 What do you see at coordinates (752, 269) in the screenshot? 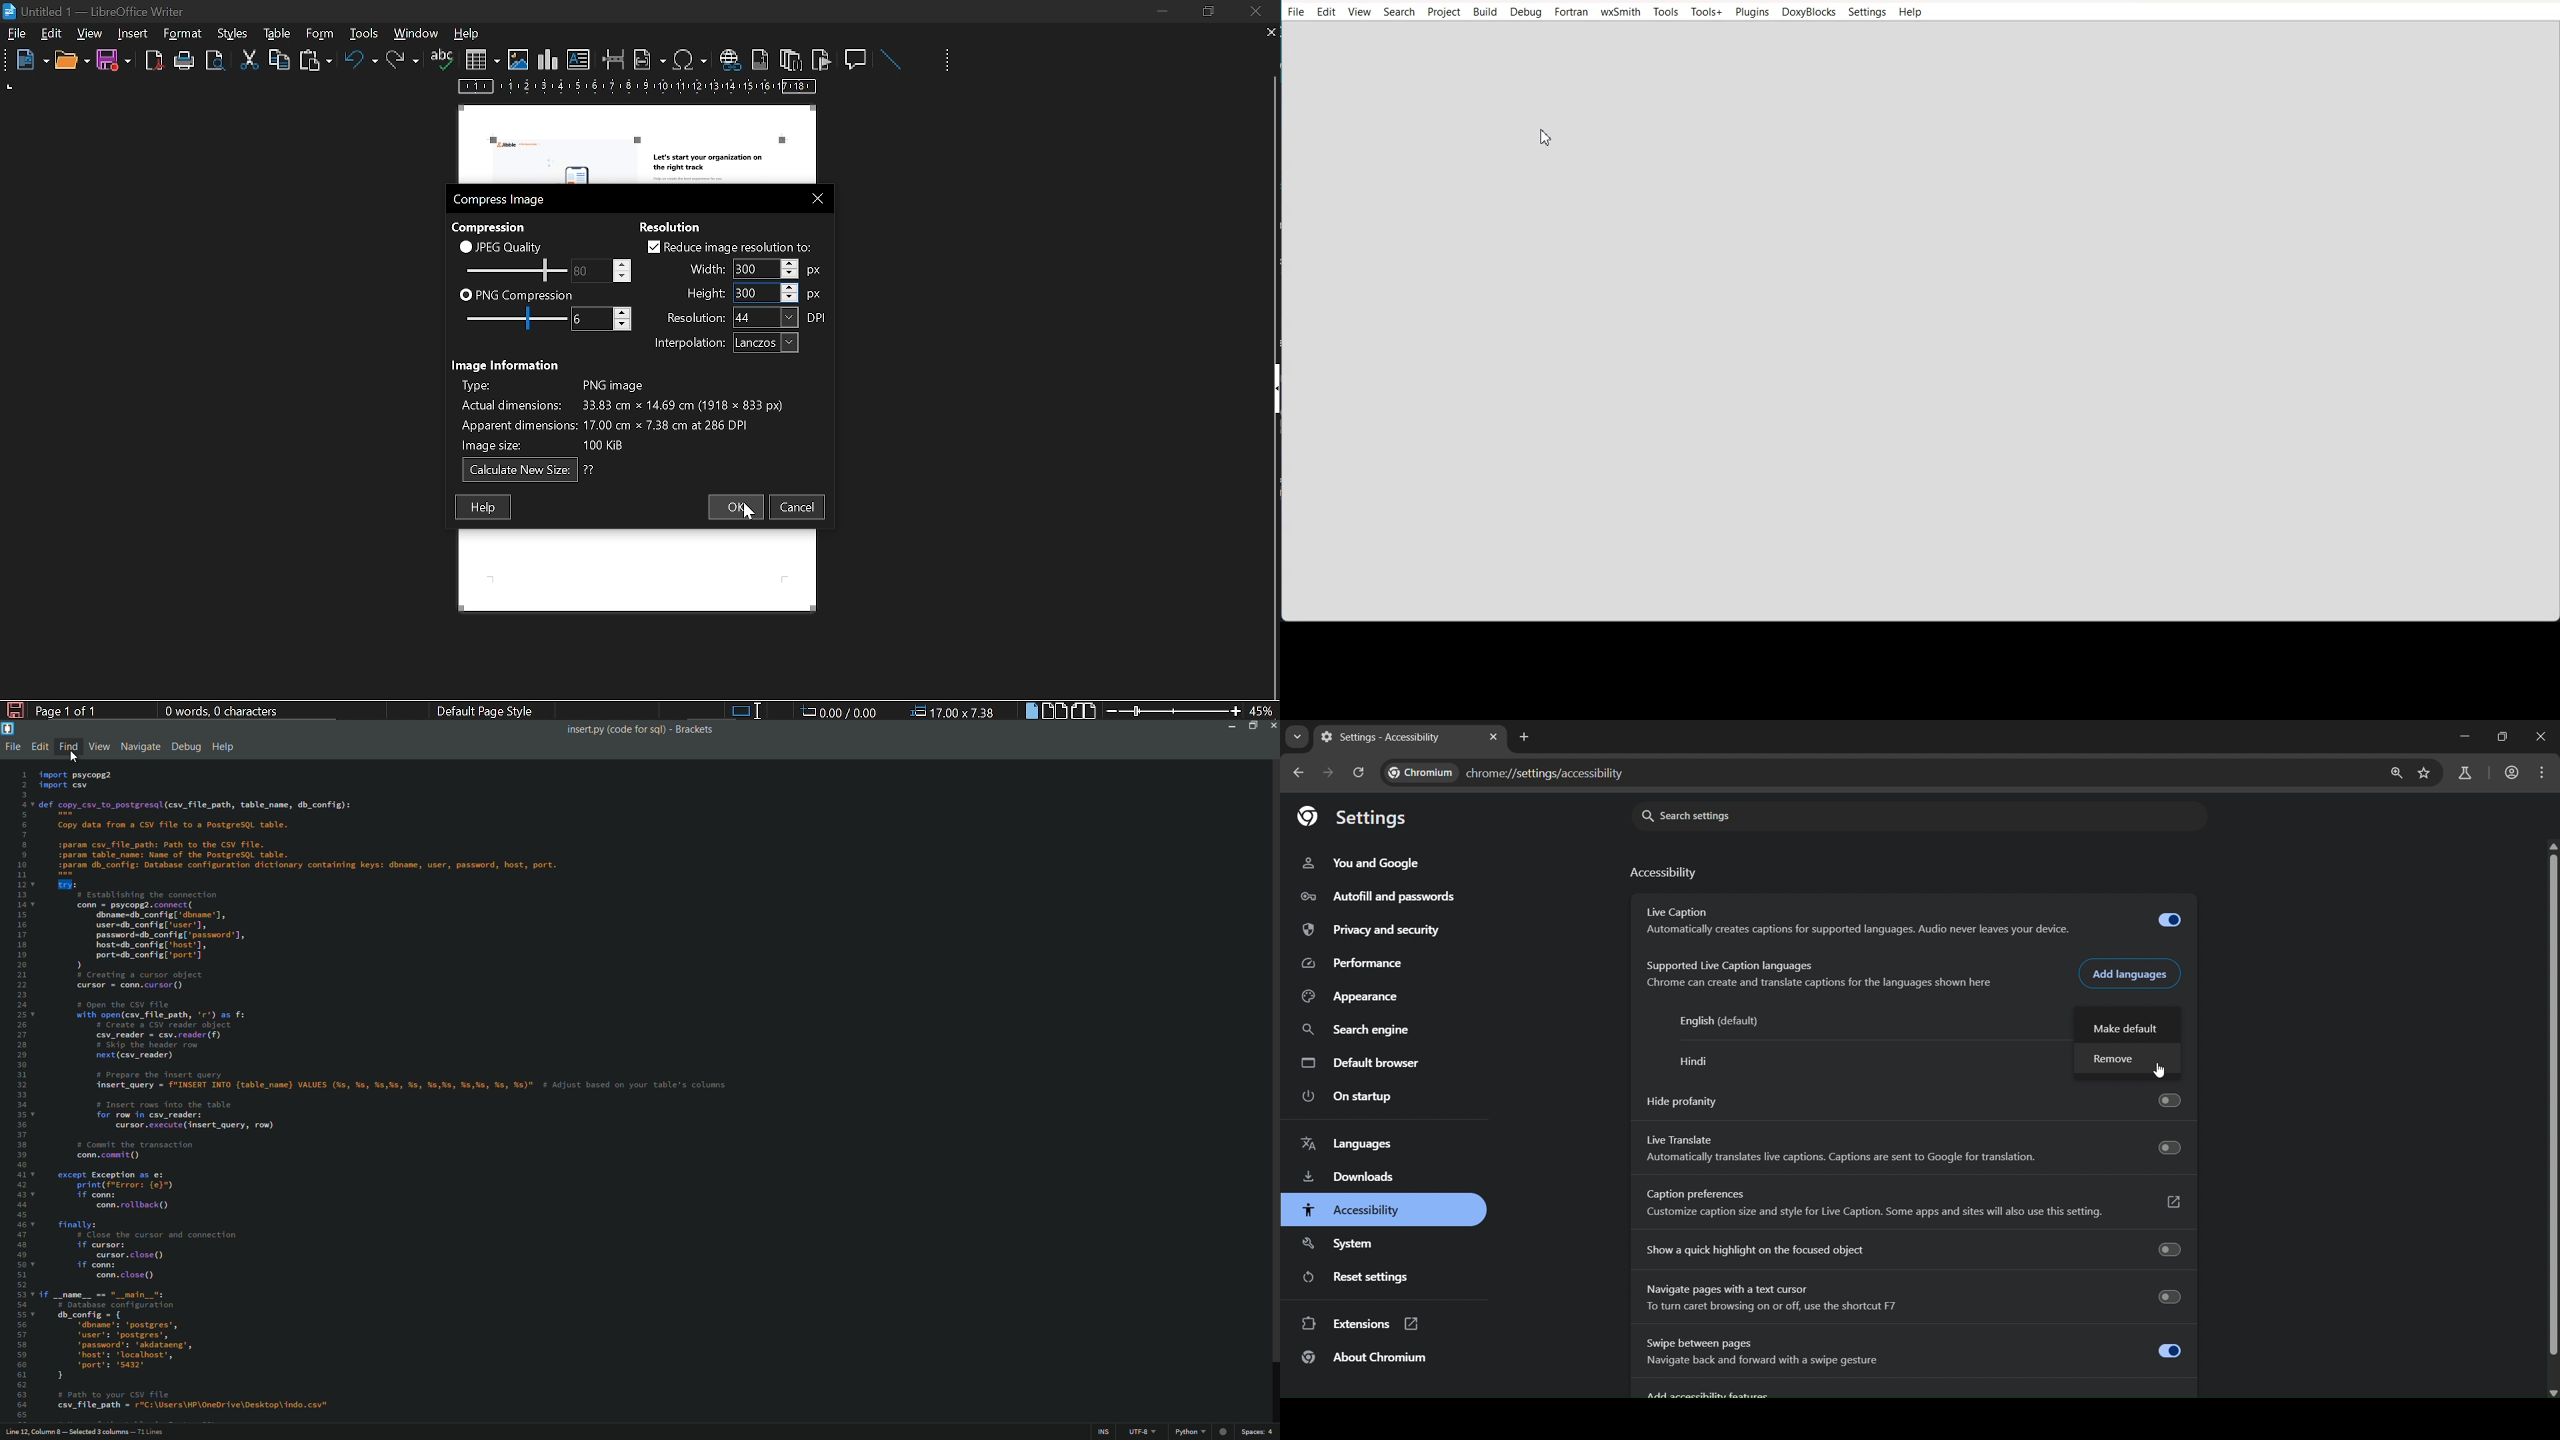
I see `width change` at bounding box center [752, 269].